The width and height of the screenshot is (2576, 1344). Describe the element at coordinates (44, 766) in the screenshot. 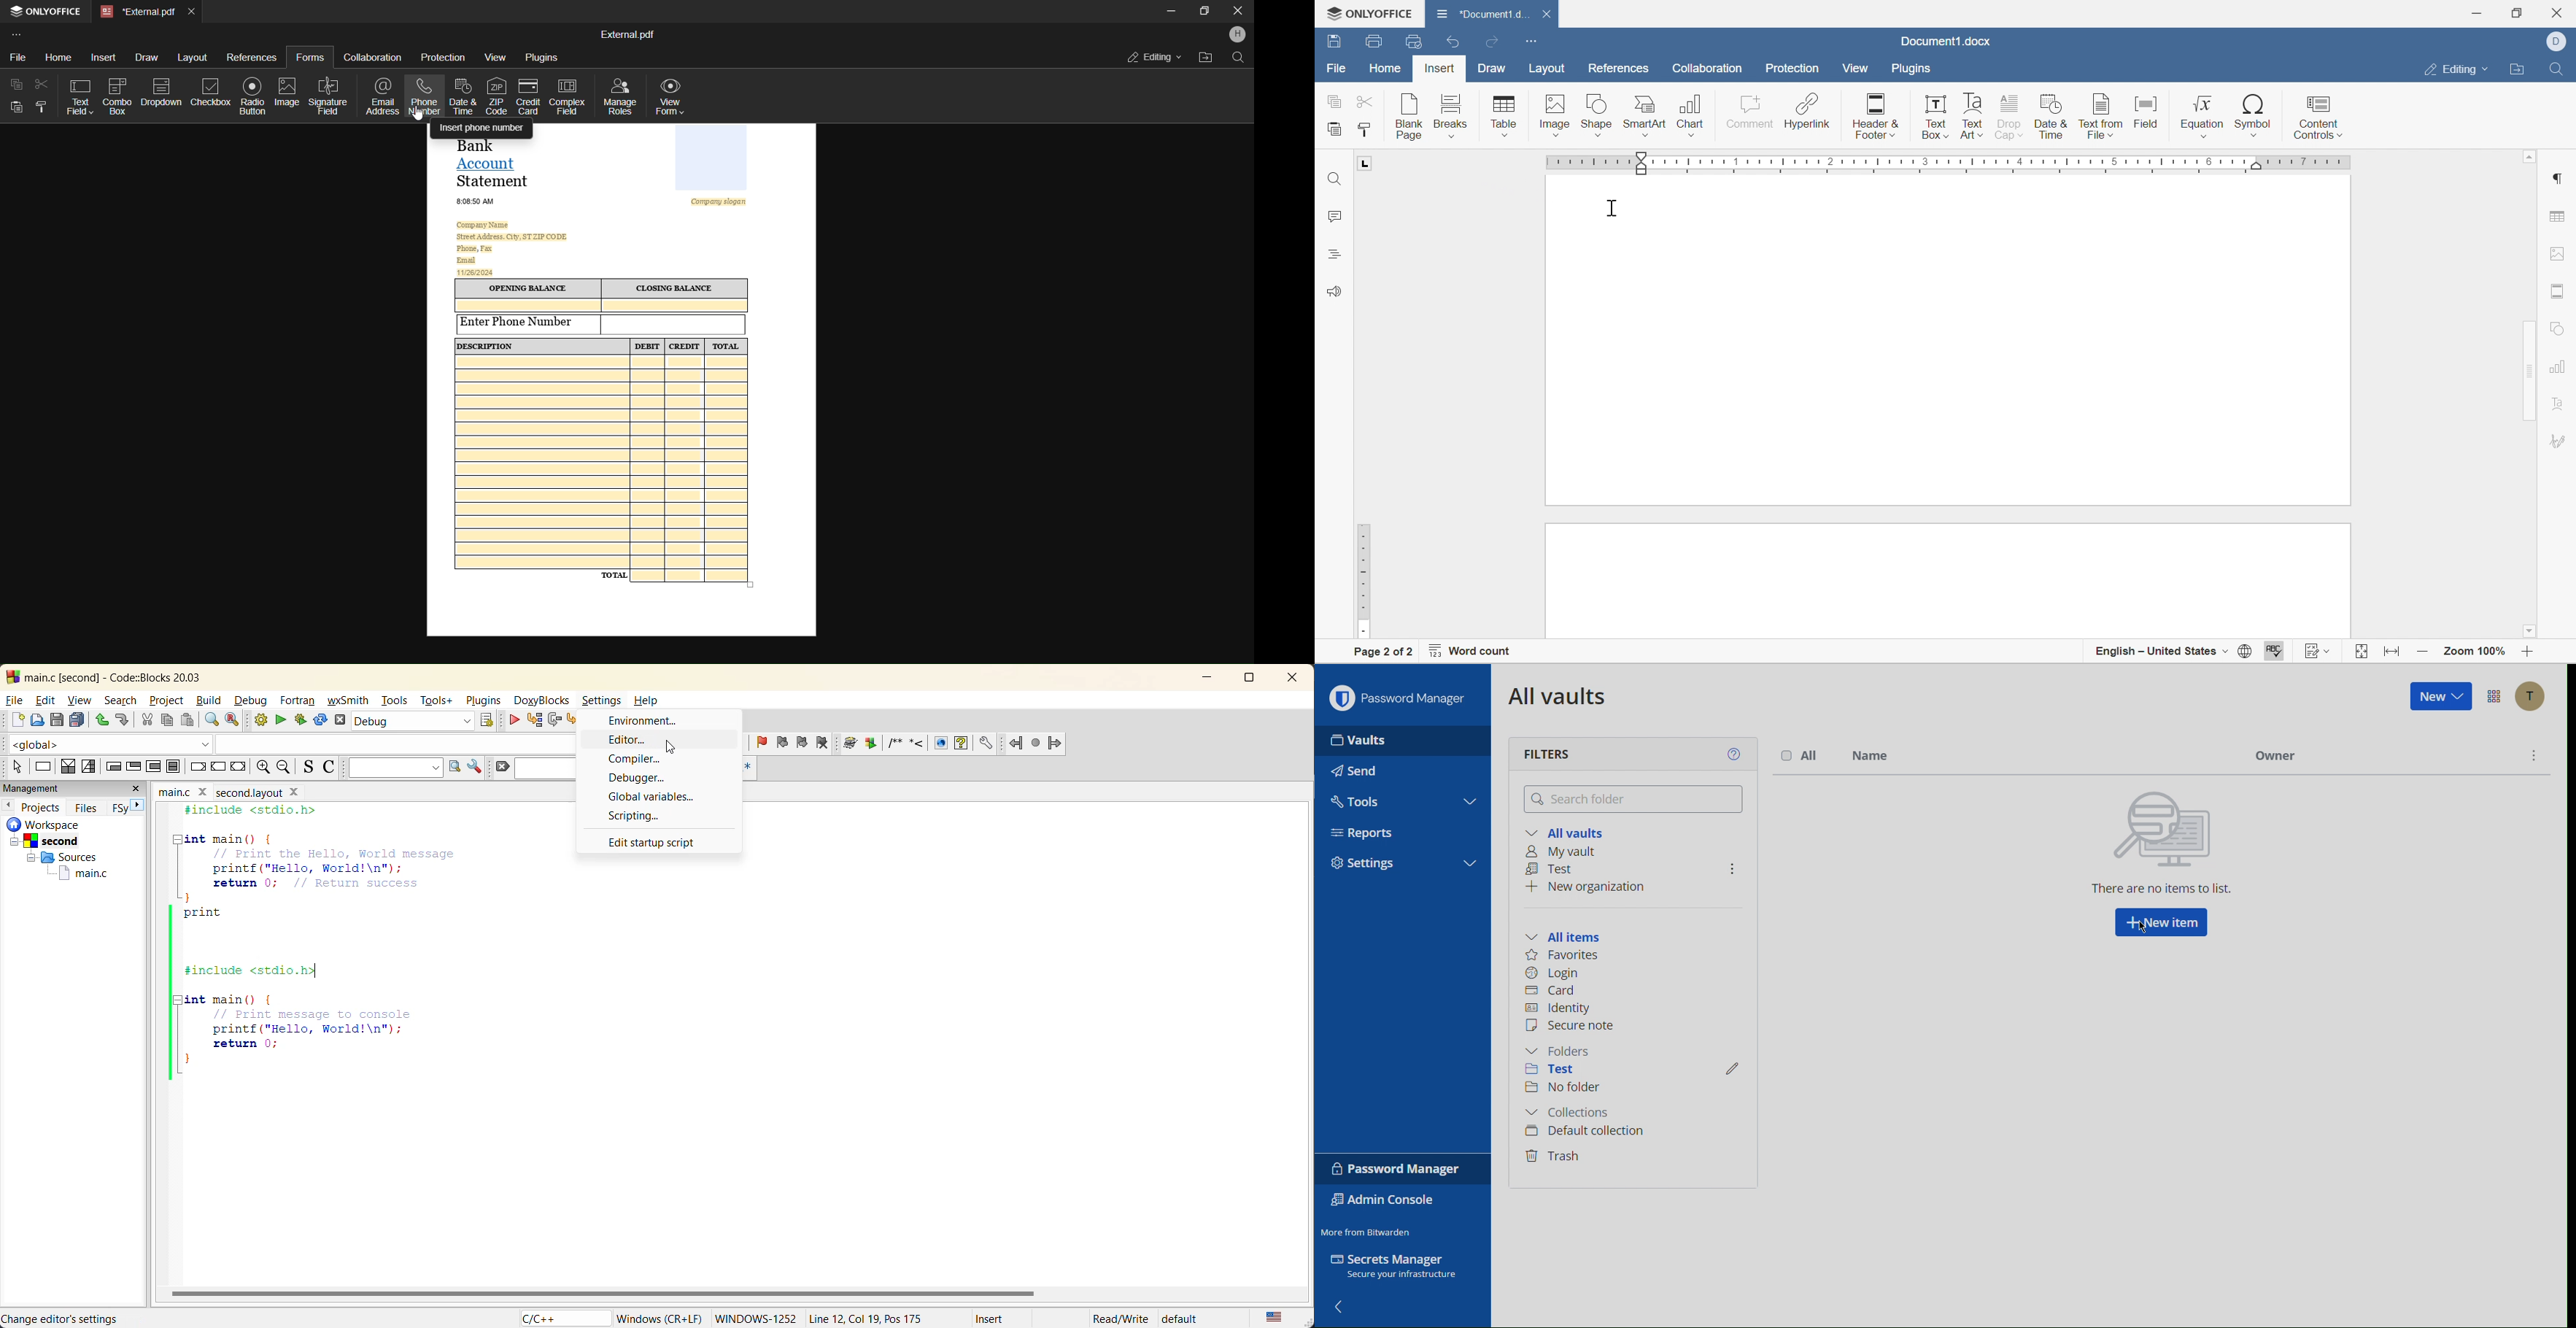

I see `instruction ` at that location.